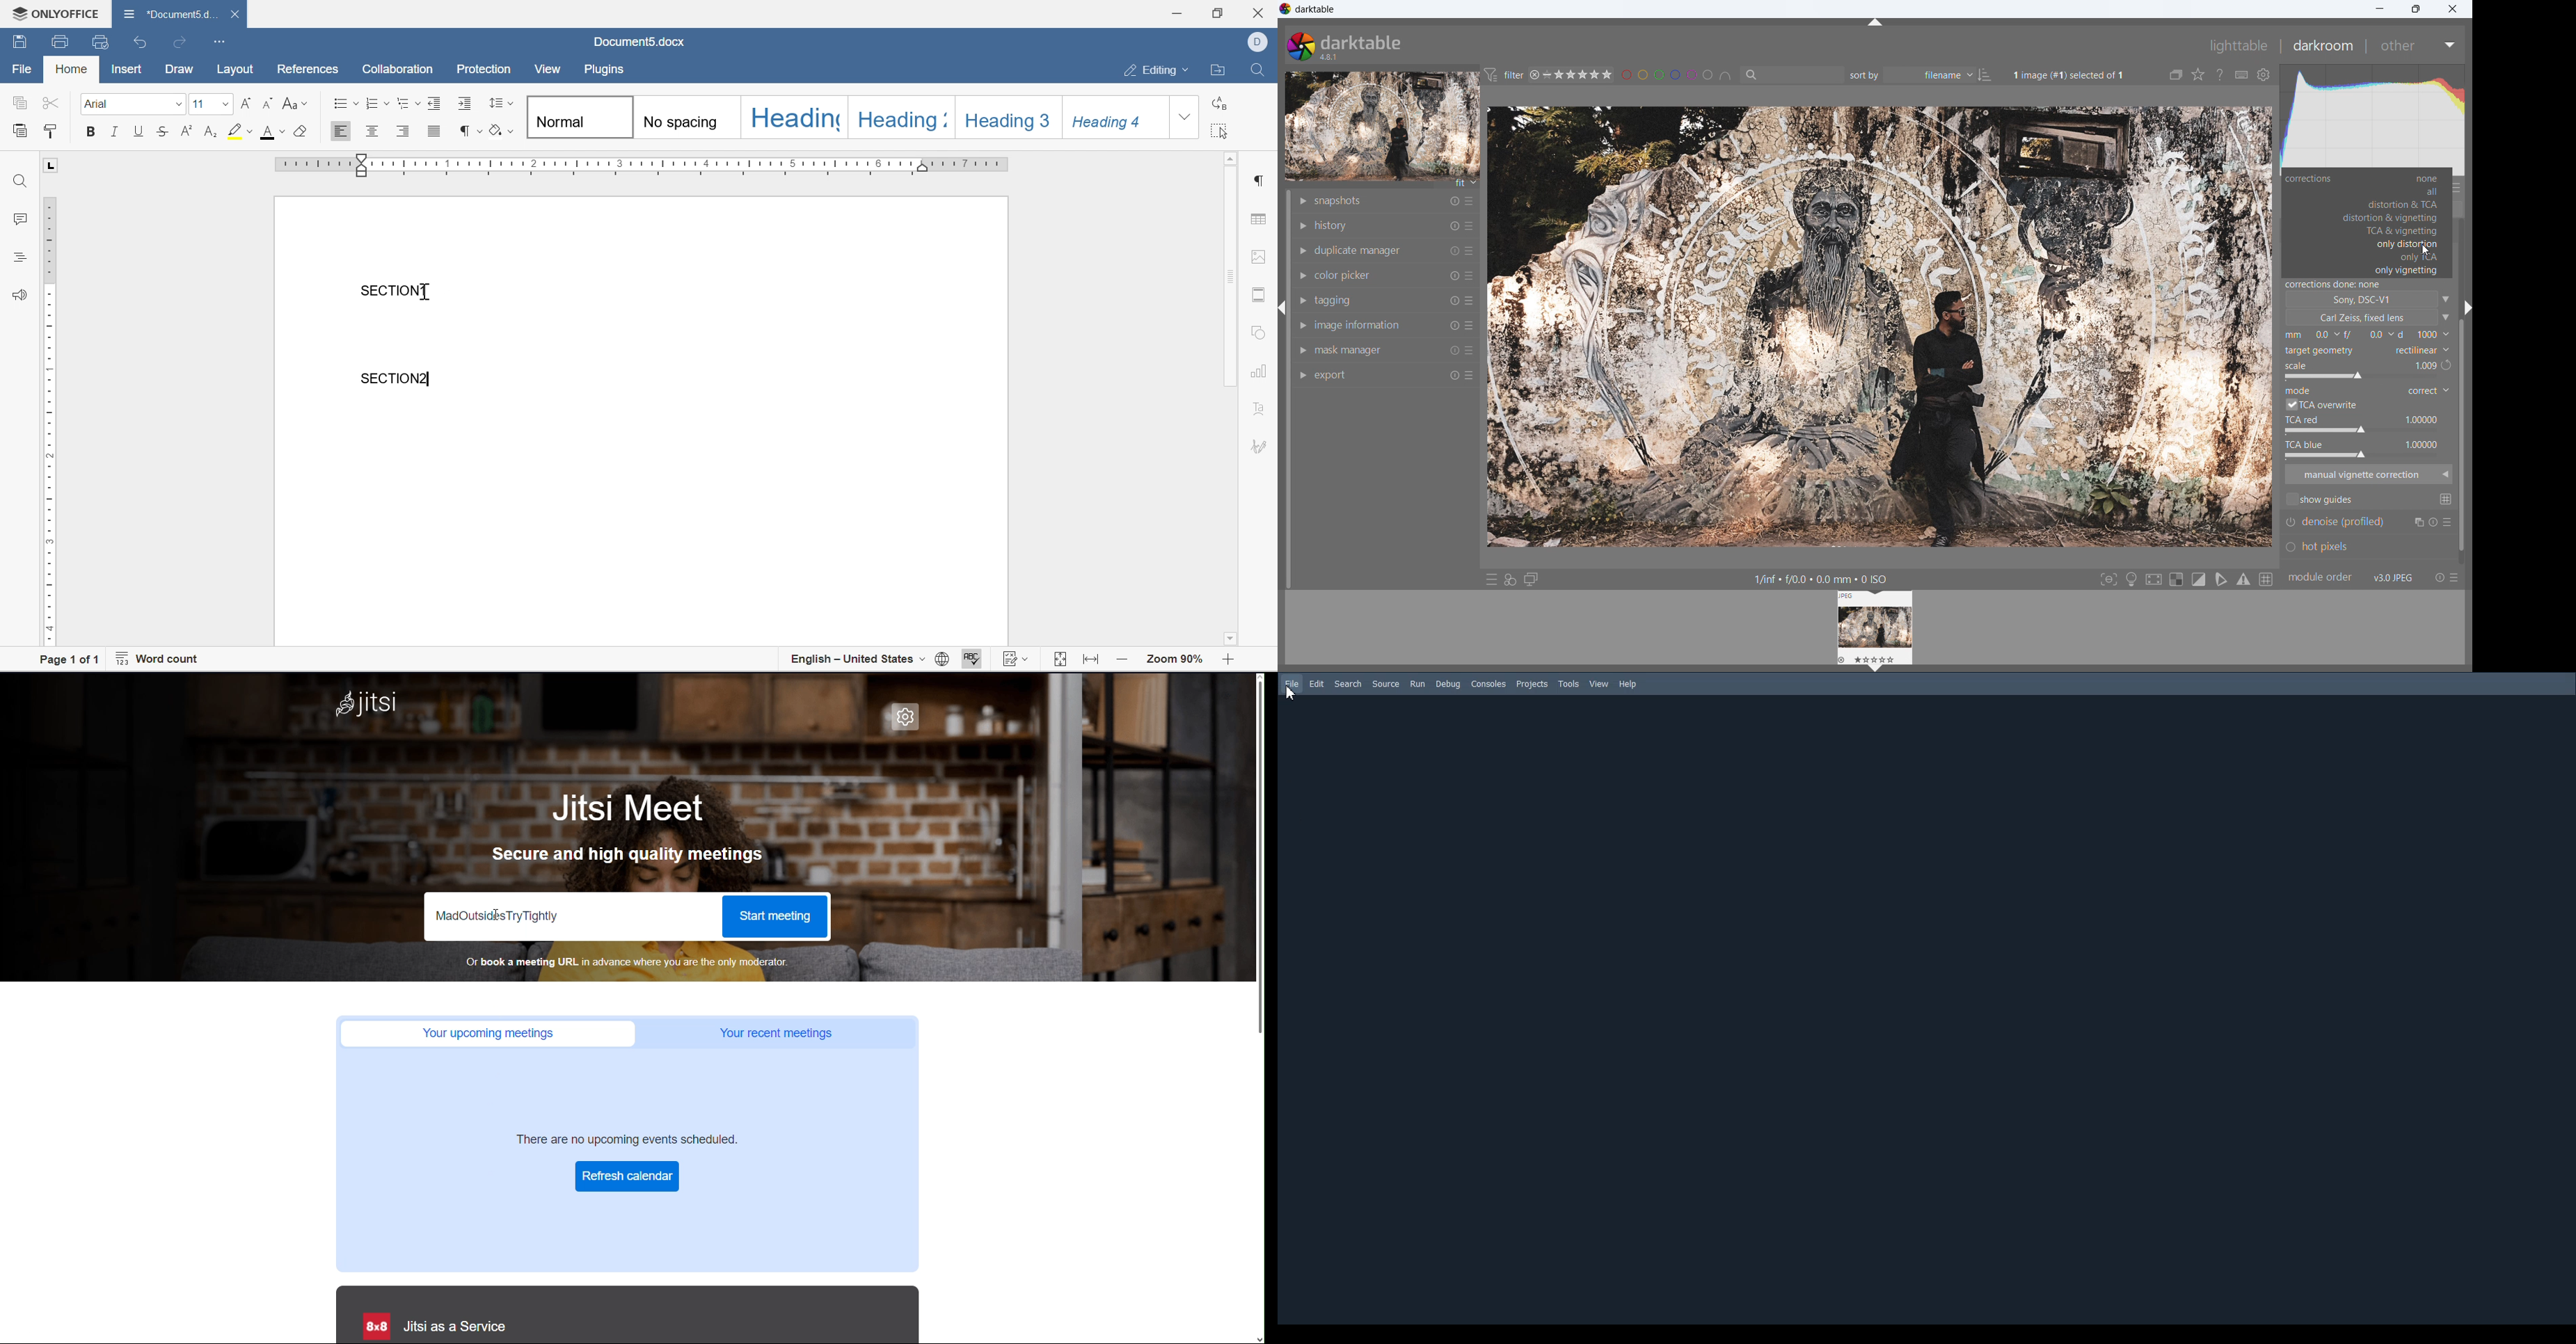  I want to click on change case, so click(295, 102).